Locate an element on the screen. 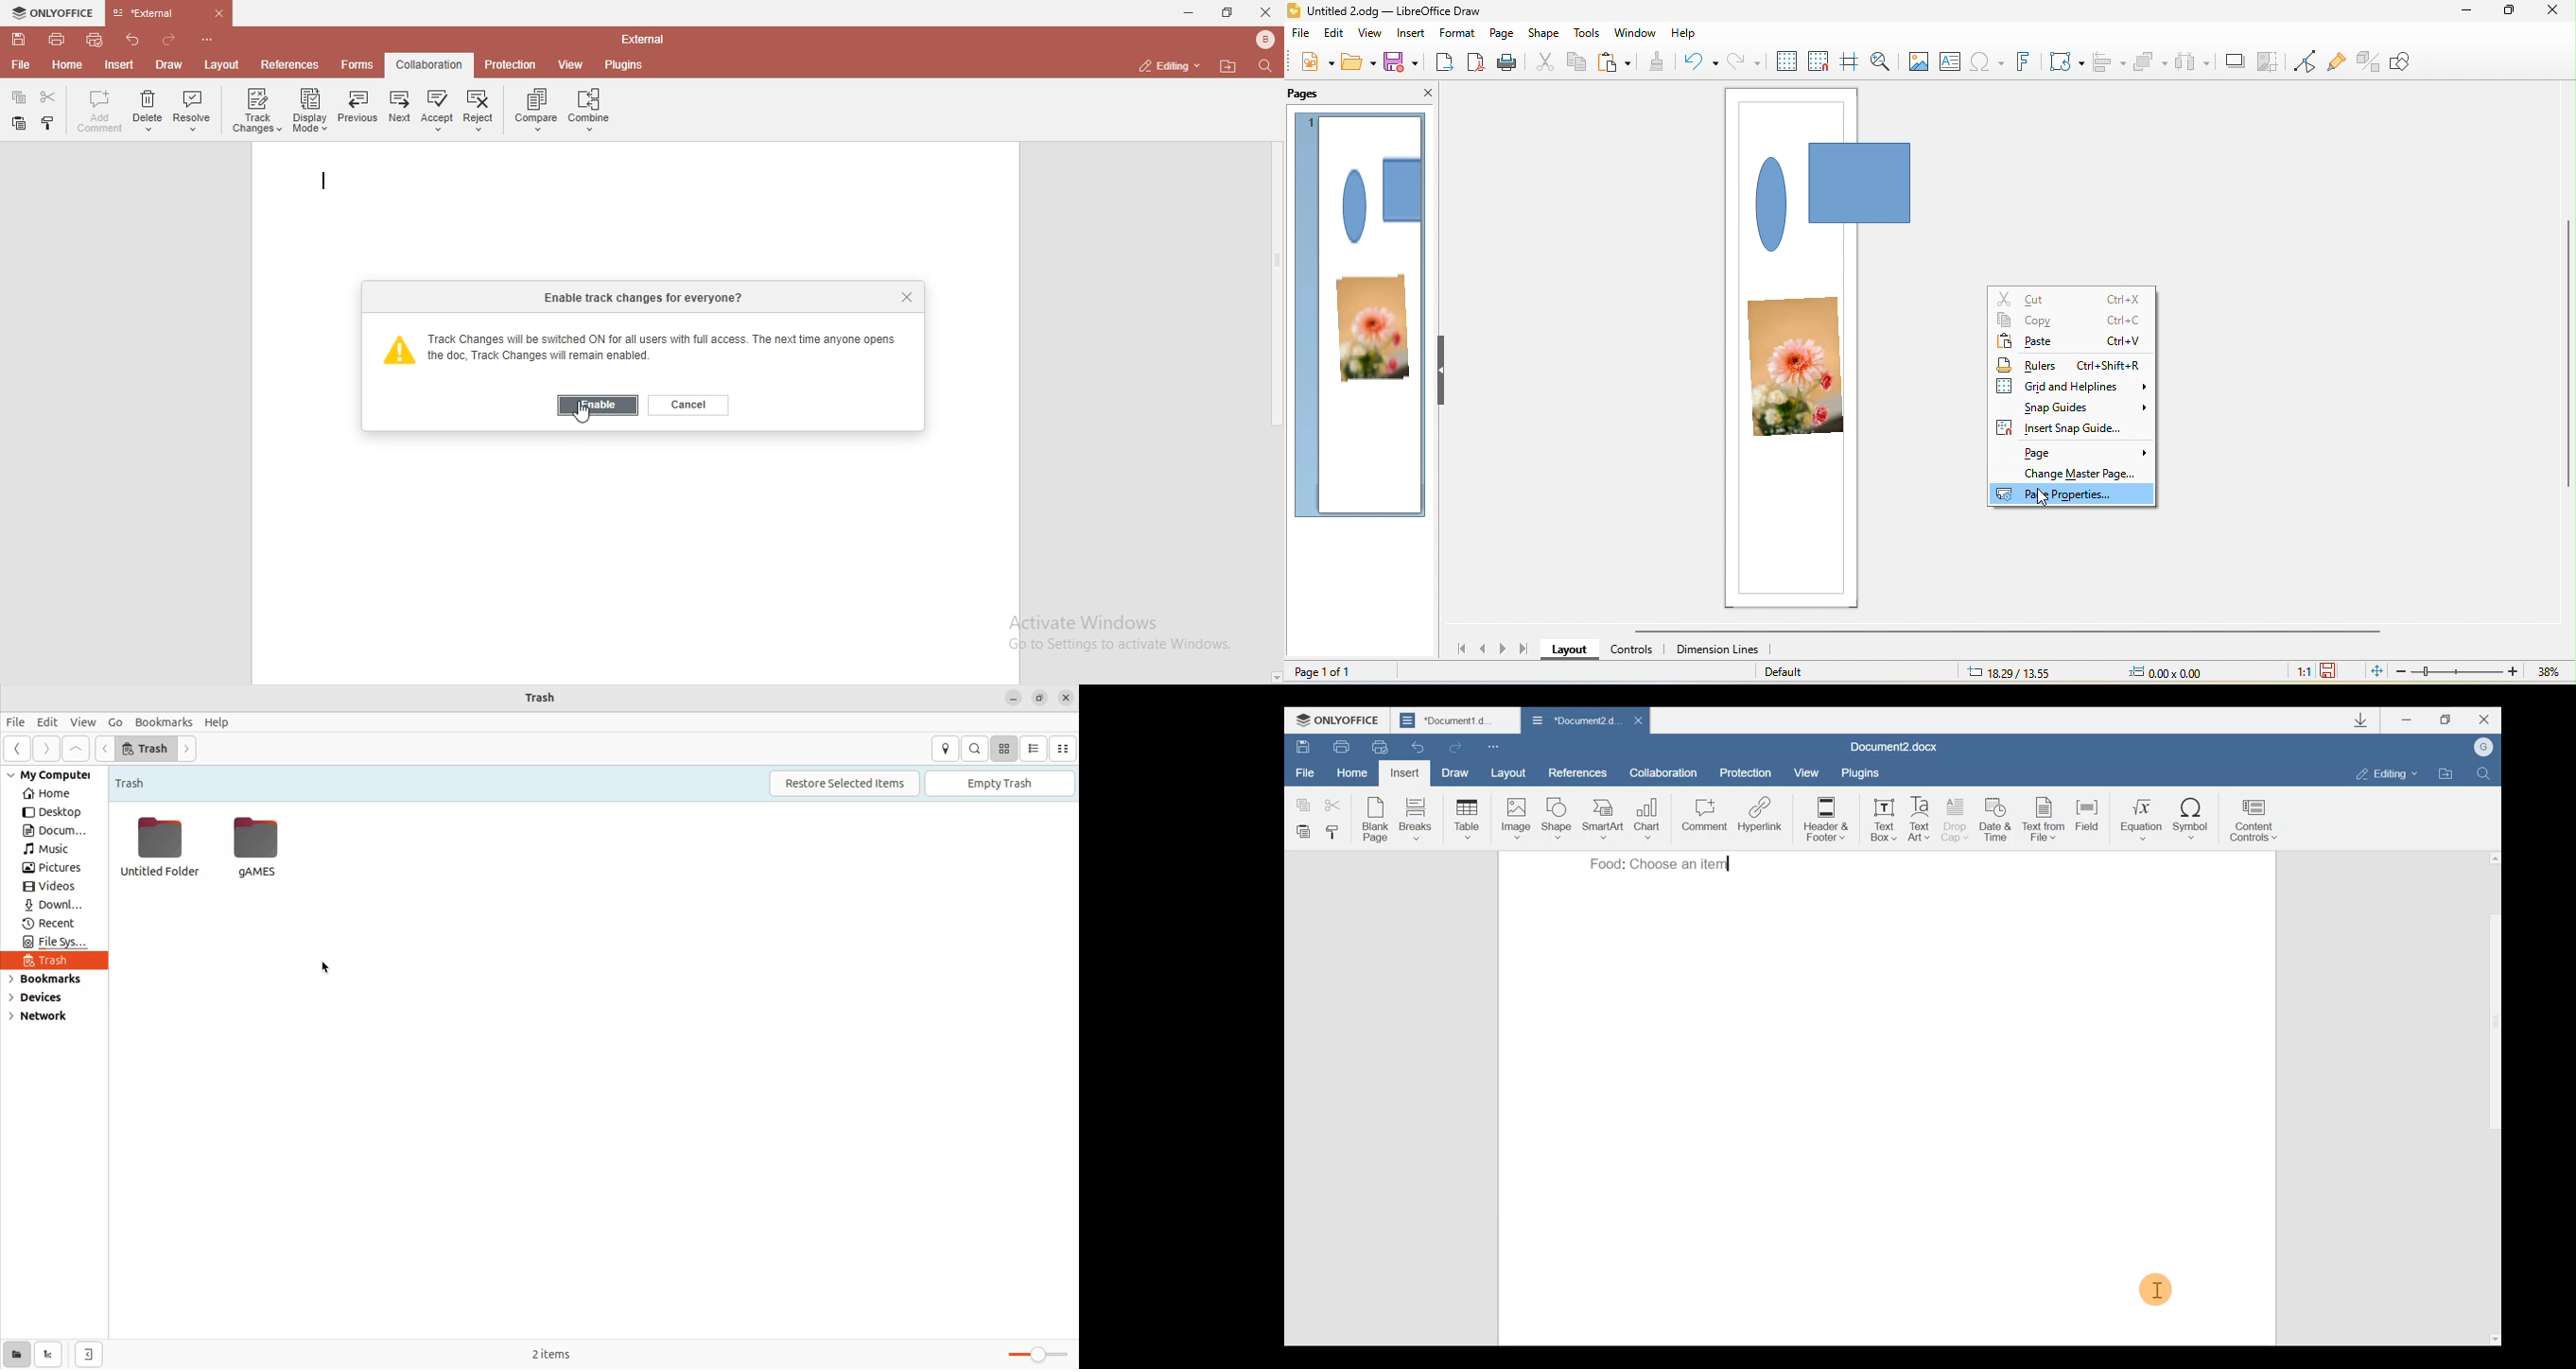 The image size is (2576, 1372). grid and helplines is located at coordinates (2070, 385).